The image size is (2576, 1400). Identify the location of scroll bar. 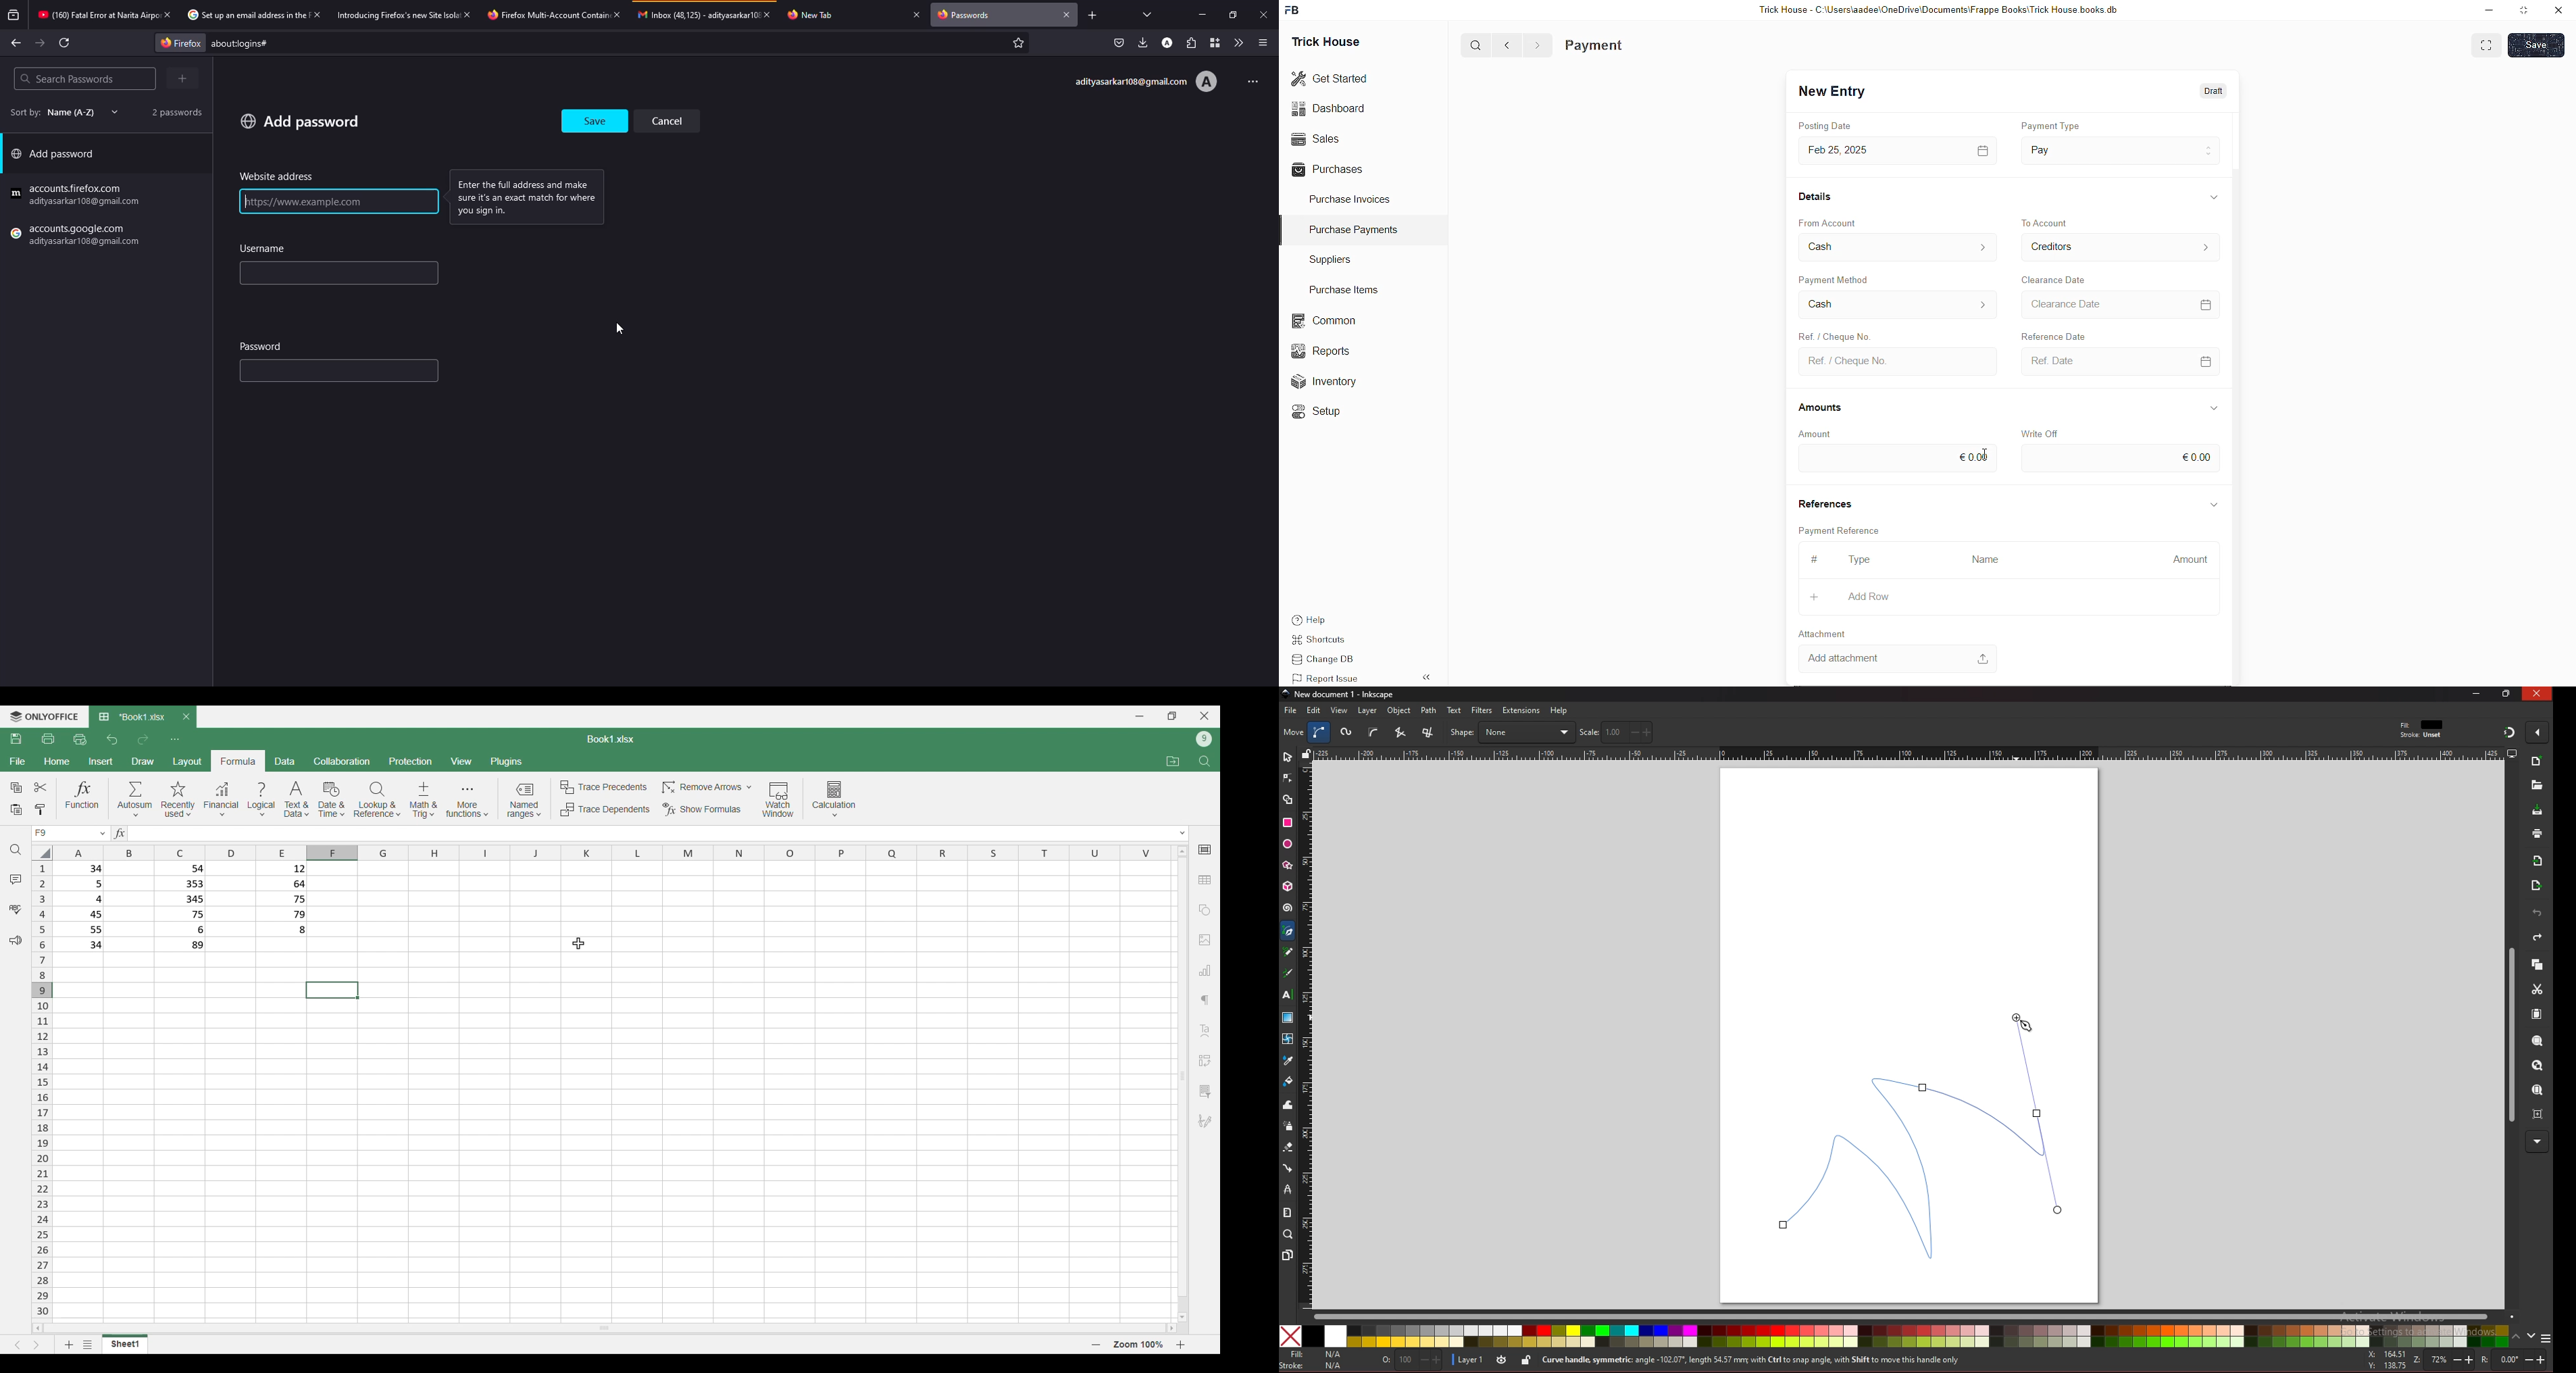
(2510, 1036).